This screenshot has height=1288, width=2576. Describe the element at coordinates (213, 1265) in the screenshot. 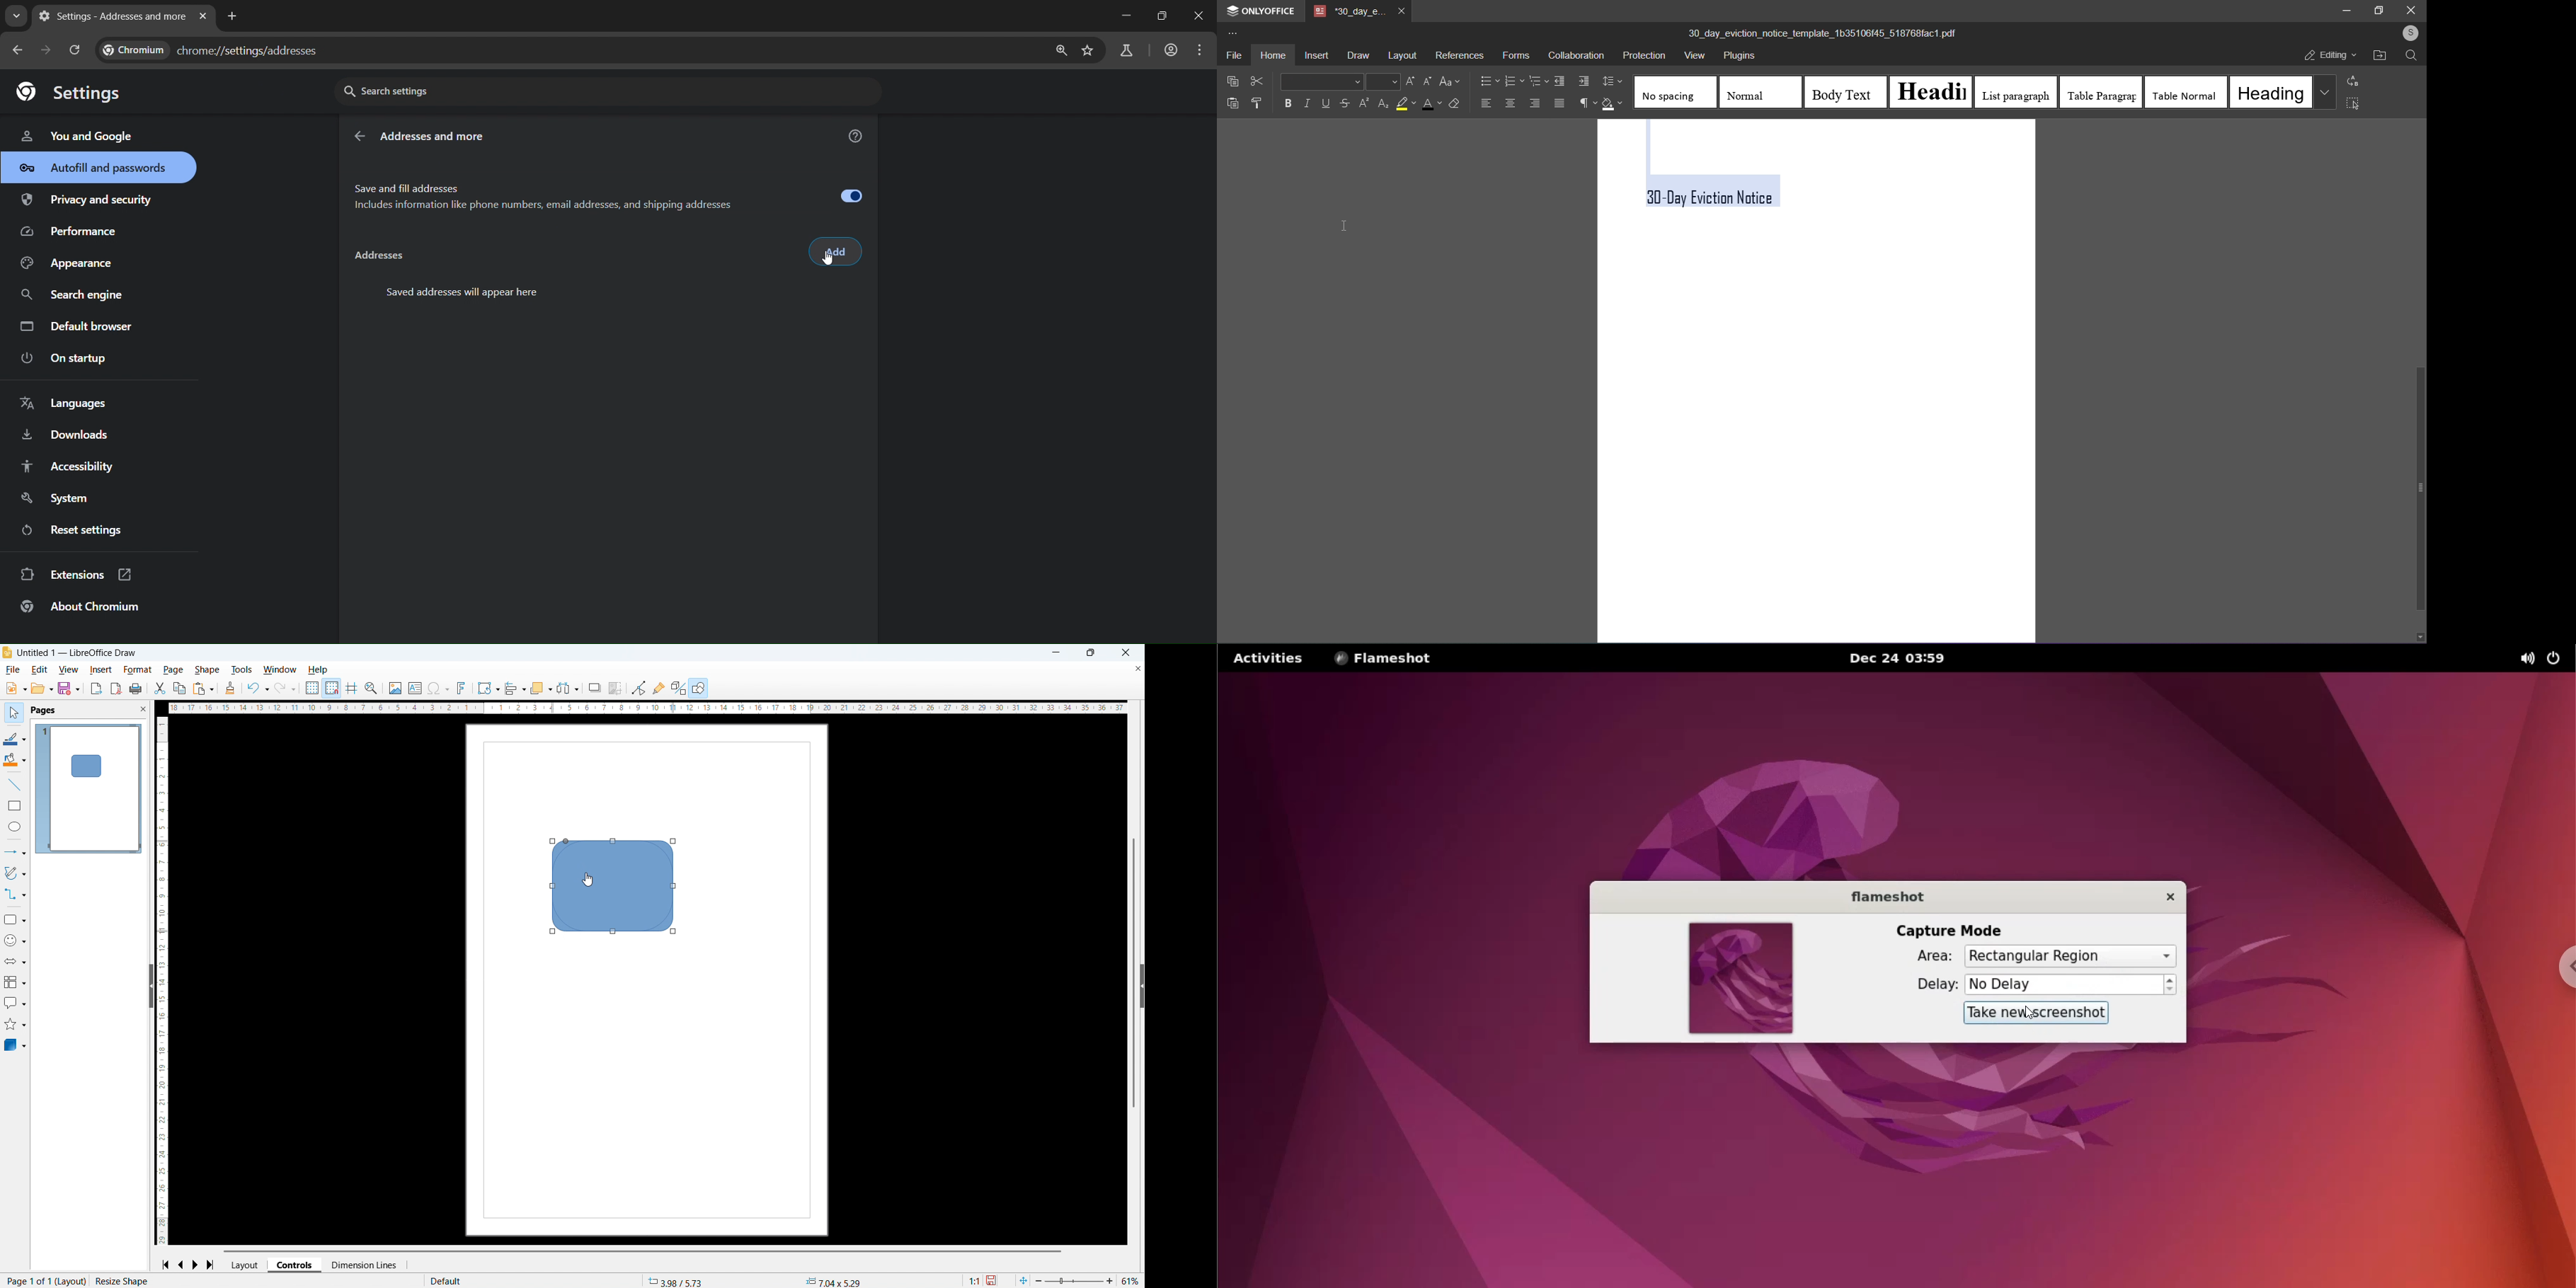

I see `last page` at that location.